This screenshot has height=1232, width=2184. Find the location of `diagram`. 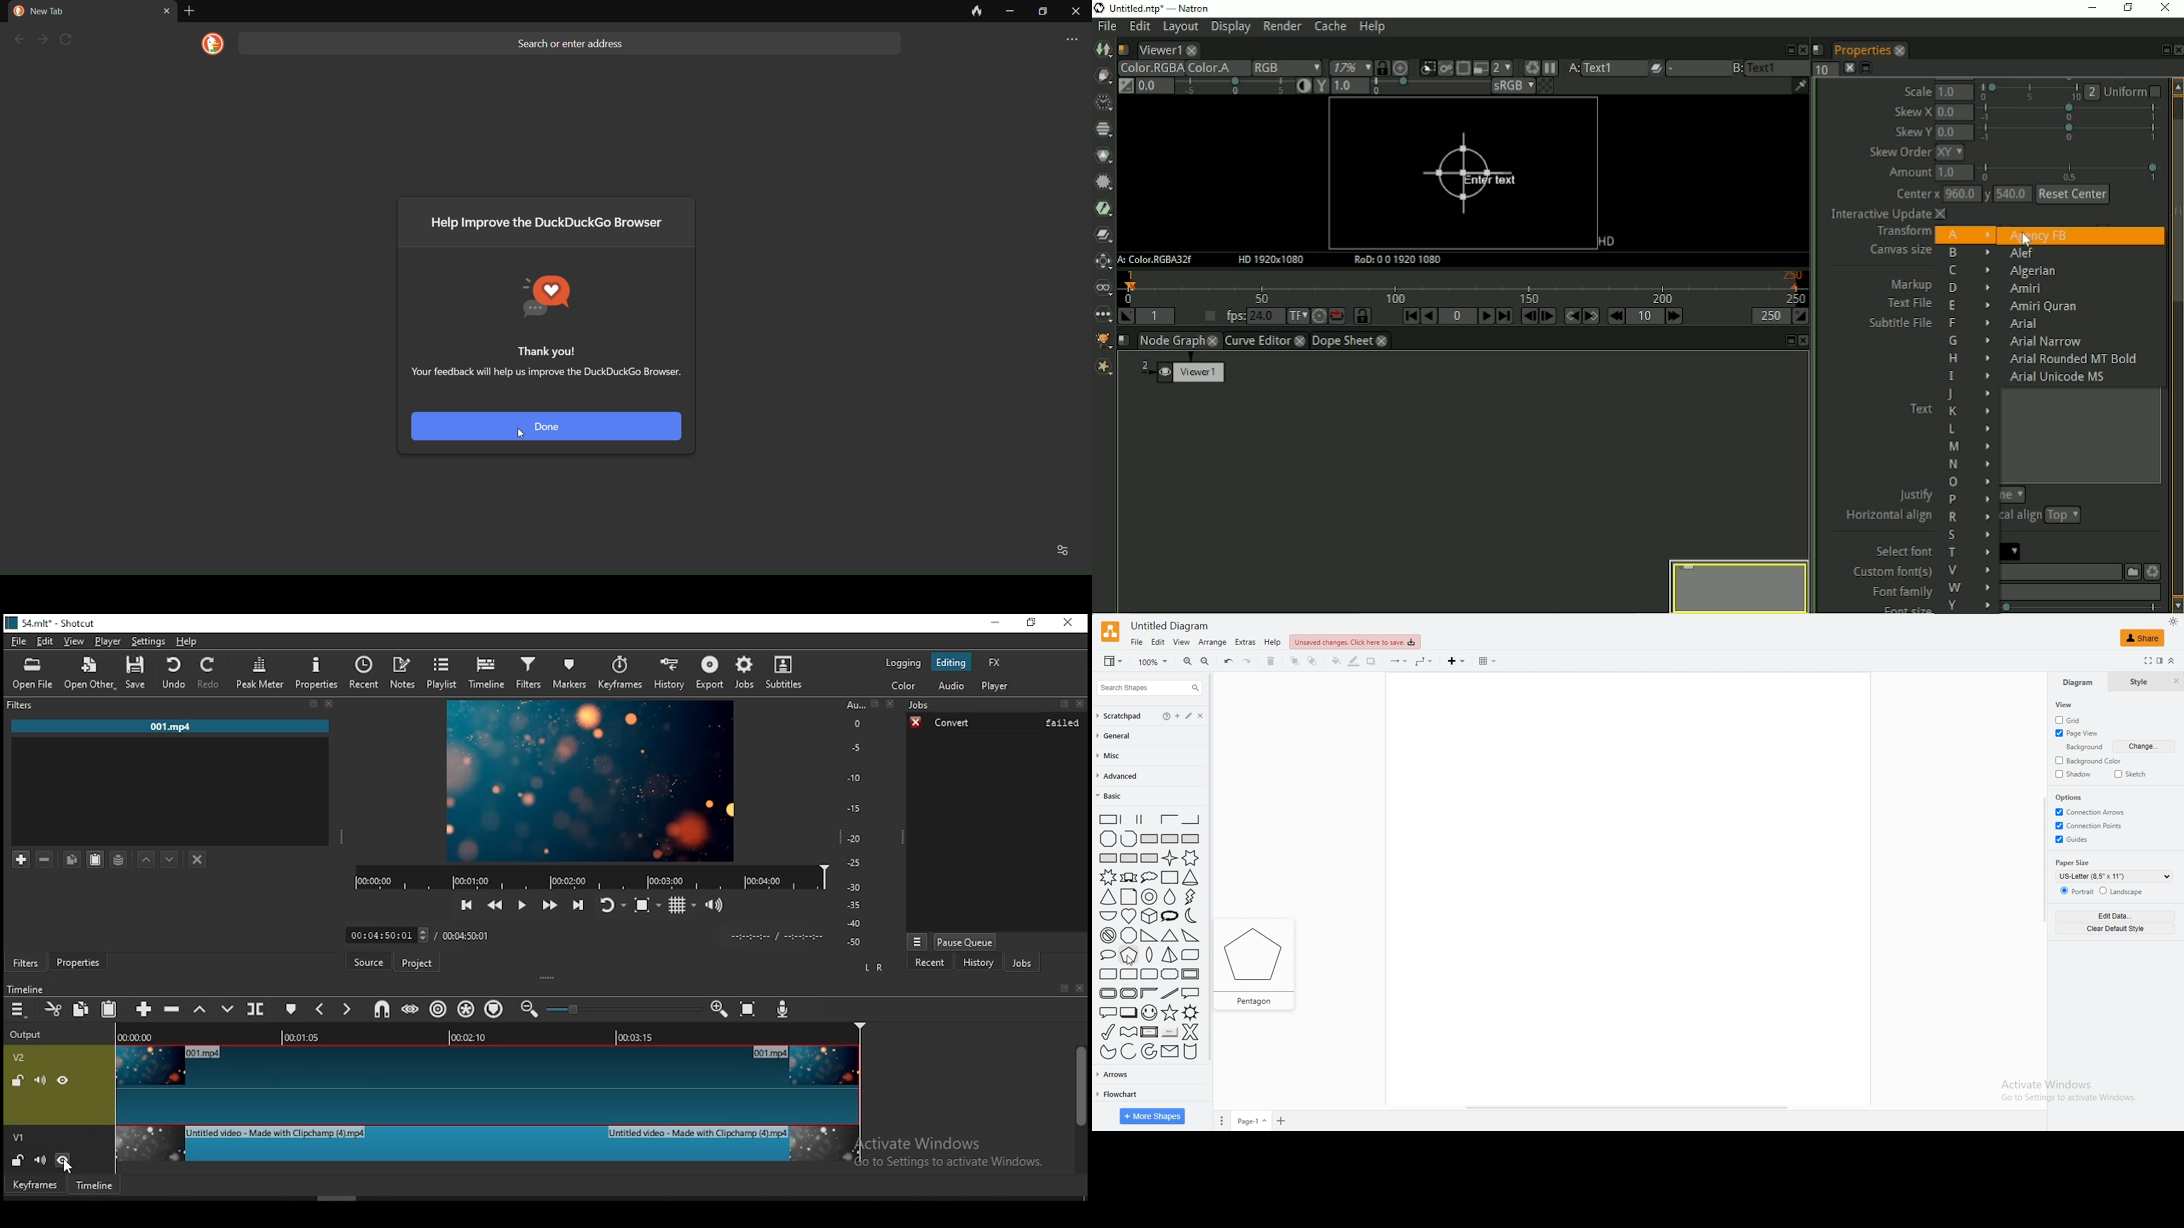

diagram is located at coordinates (2078, 682).